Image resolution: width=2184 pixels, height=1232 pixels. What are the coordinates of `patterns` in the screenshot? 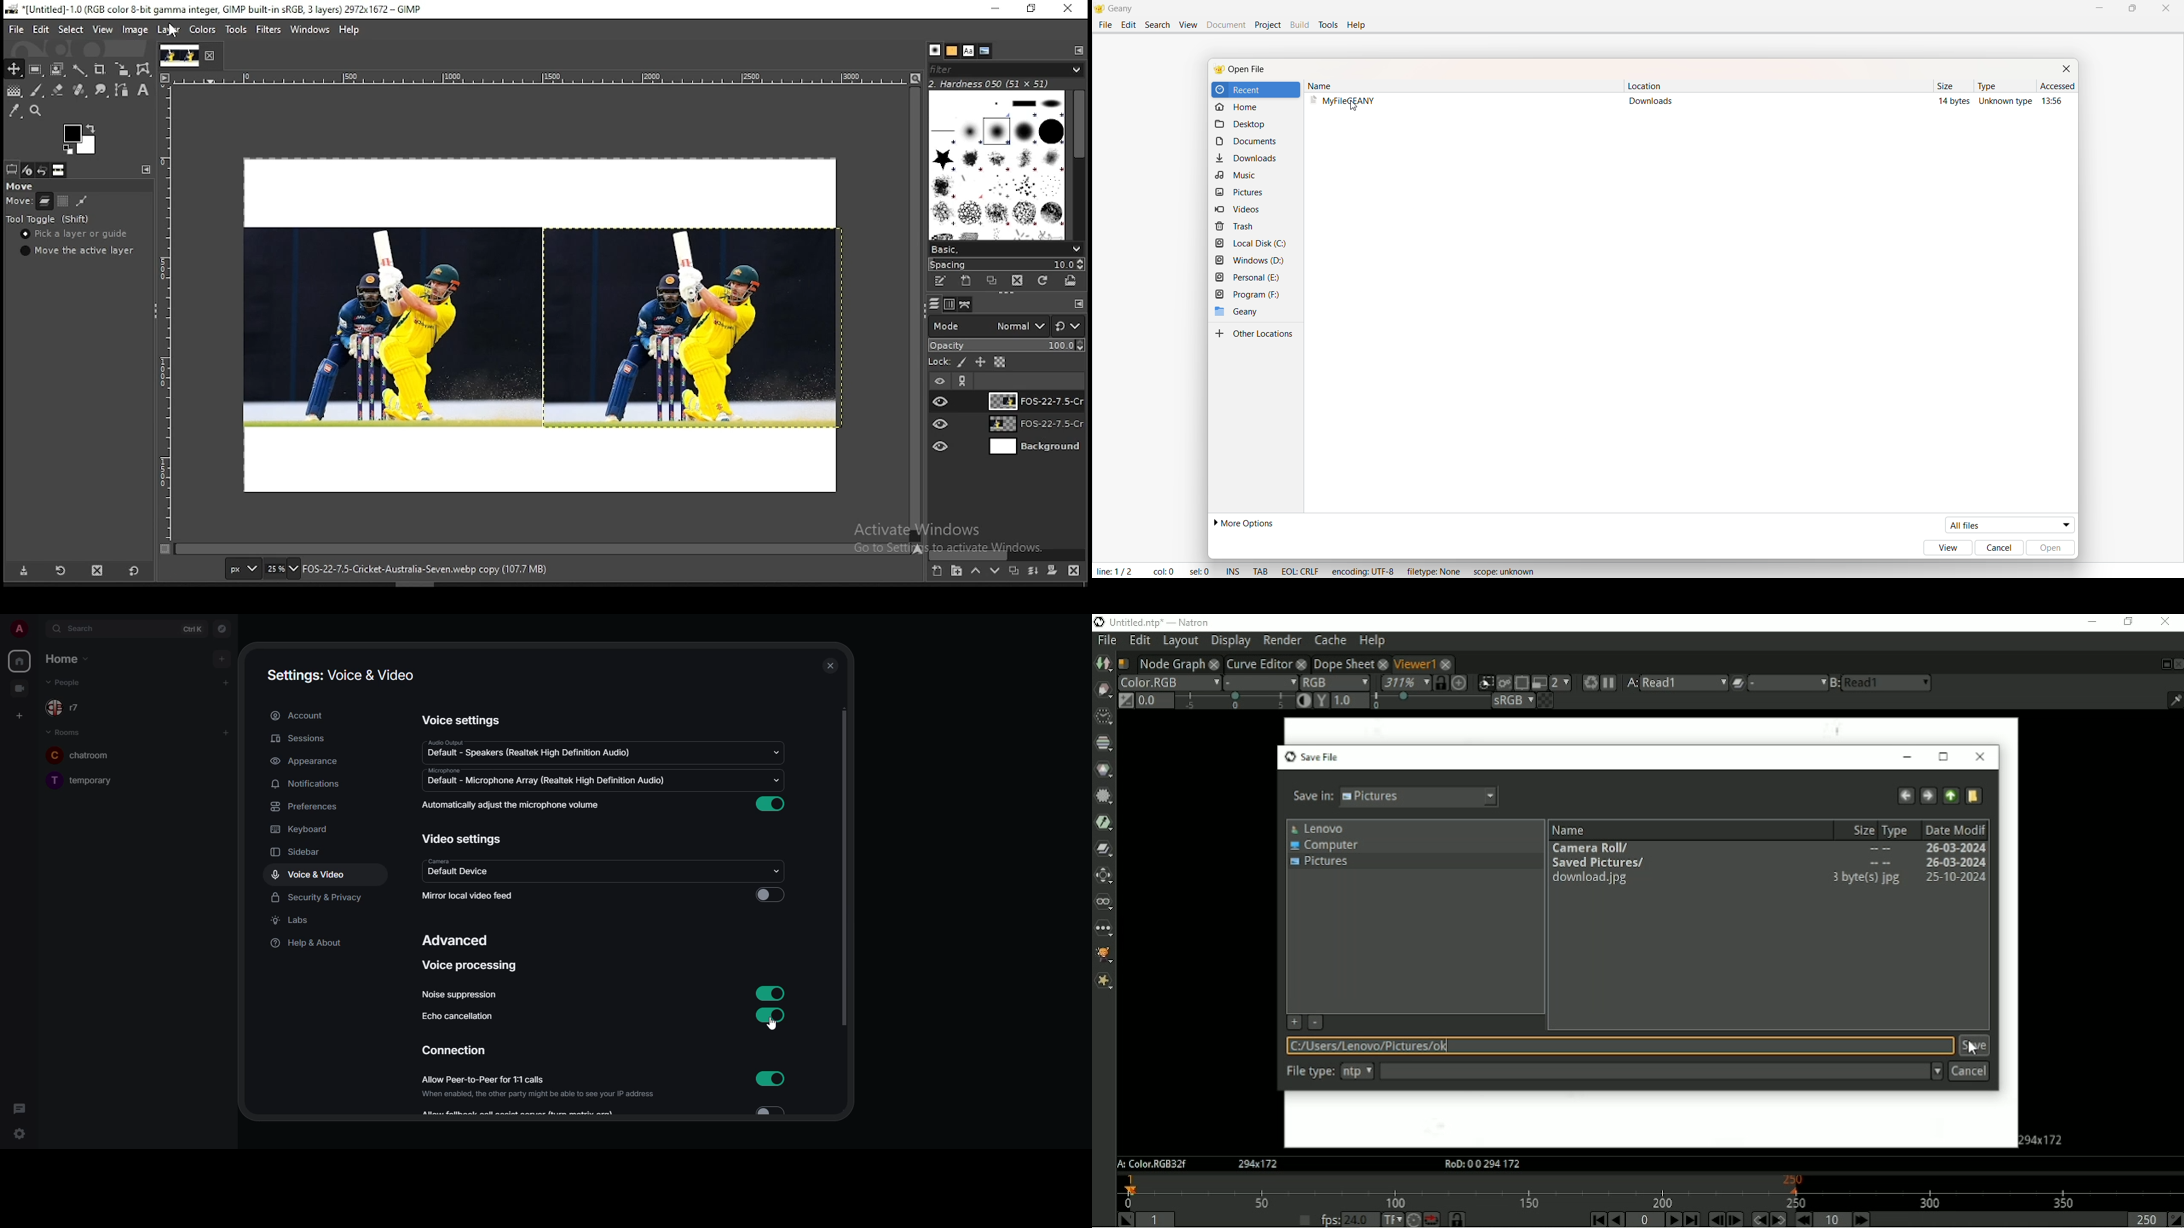 It's located at (953, 50).